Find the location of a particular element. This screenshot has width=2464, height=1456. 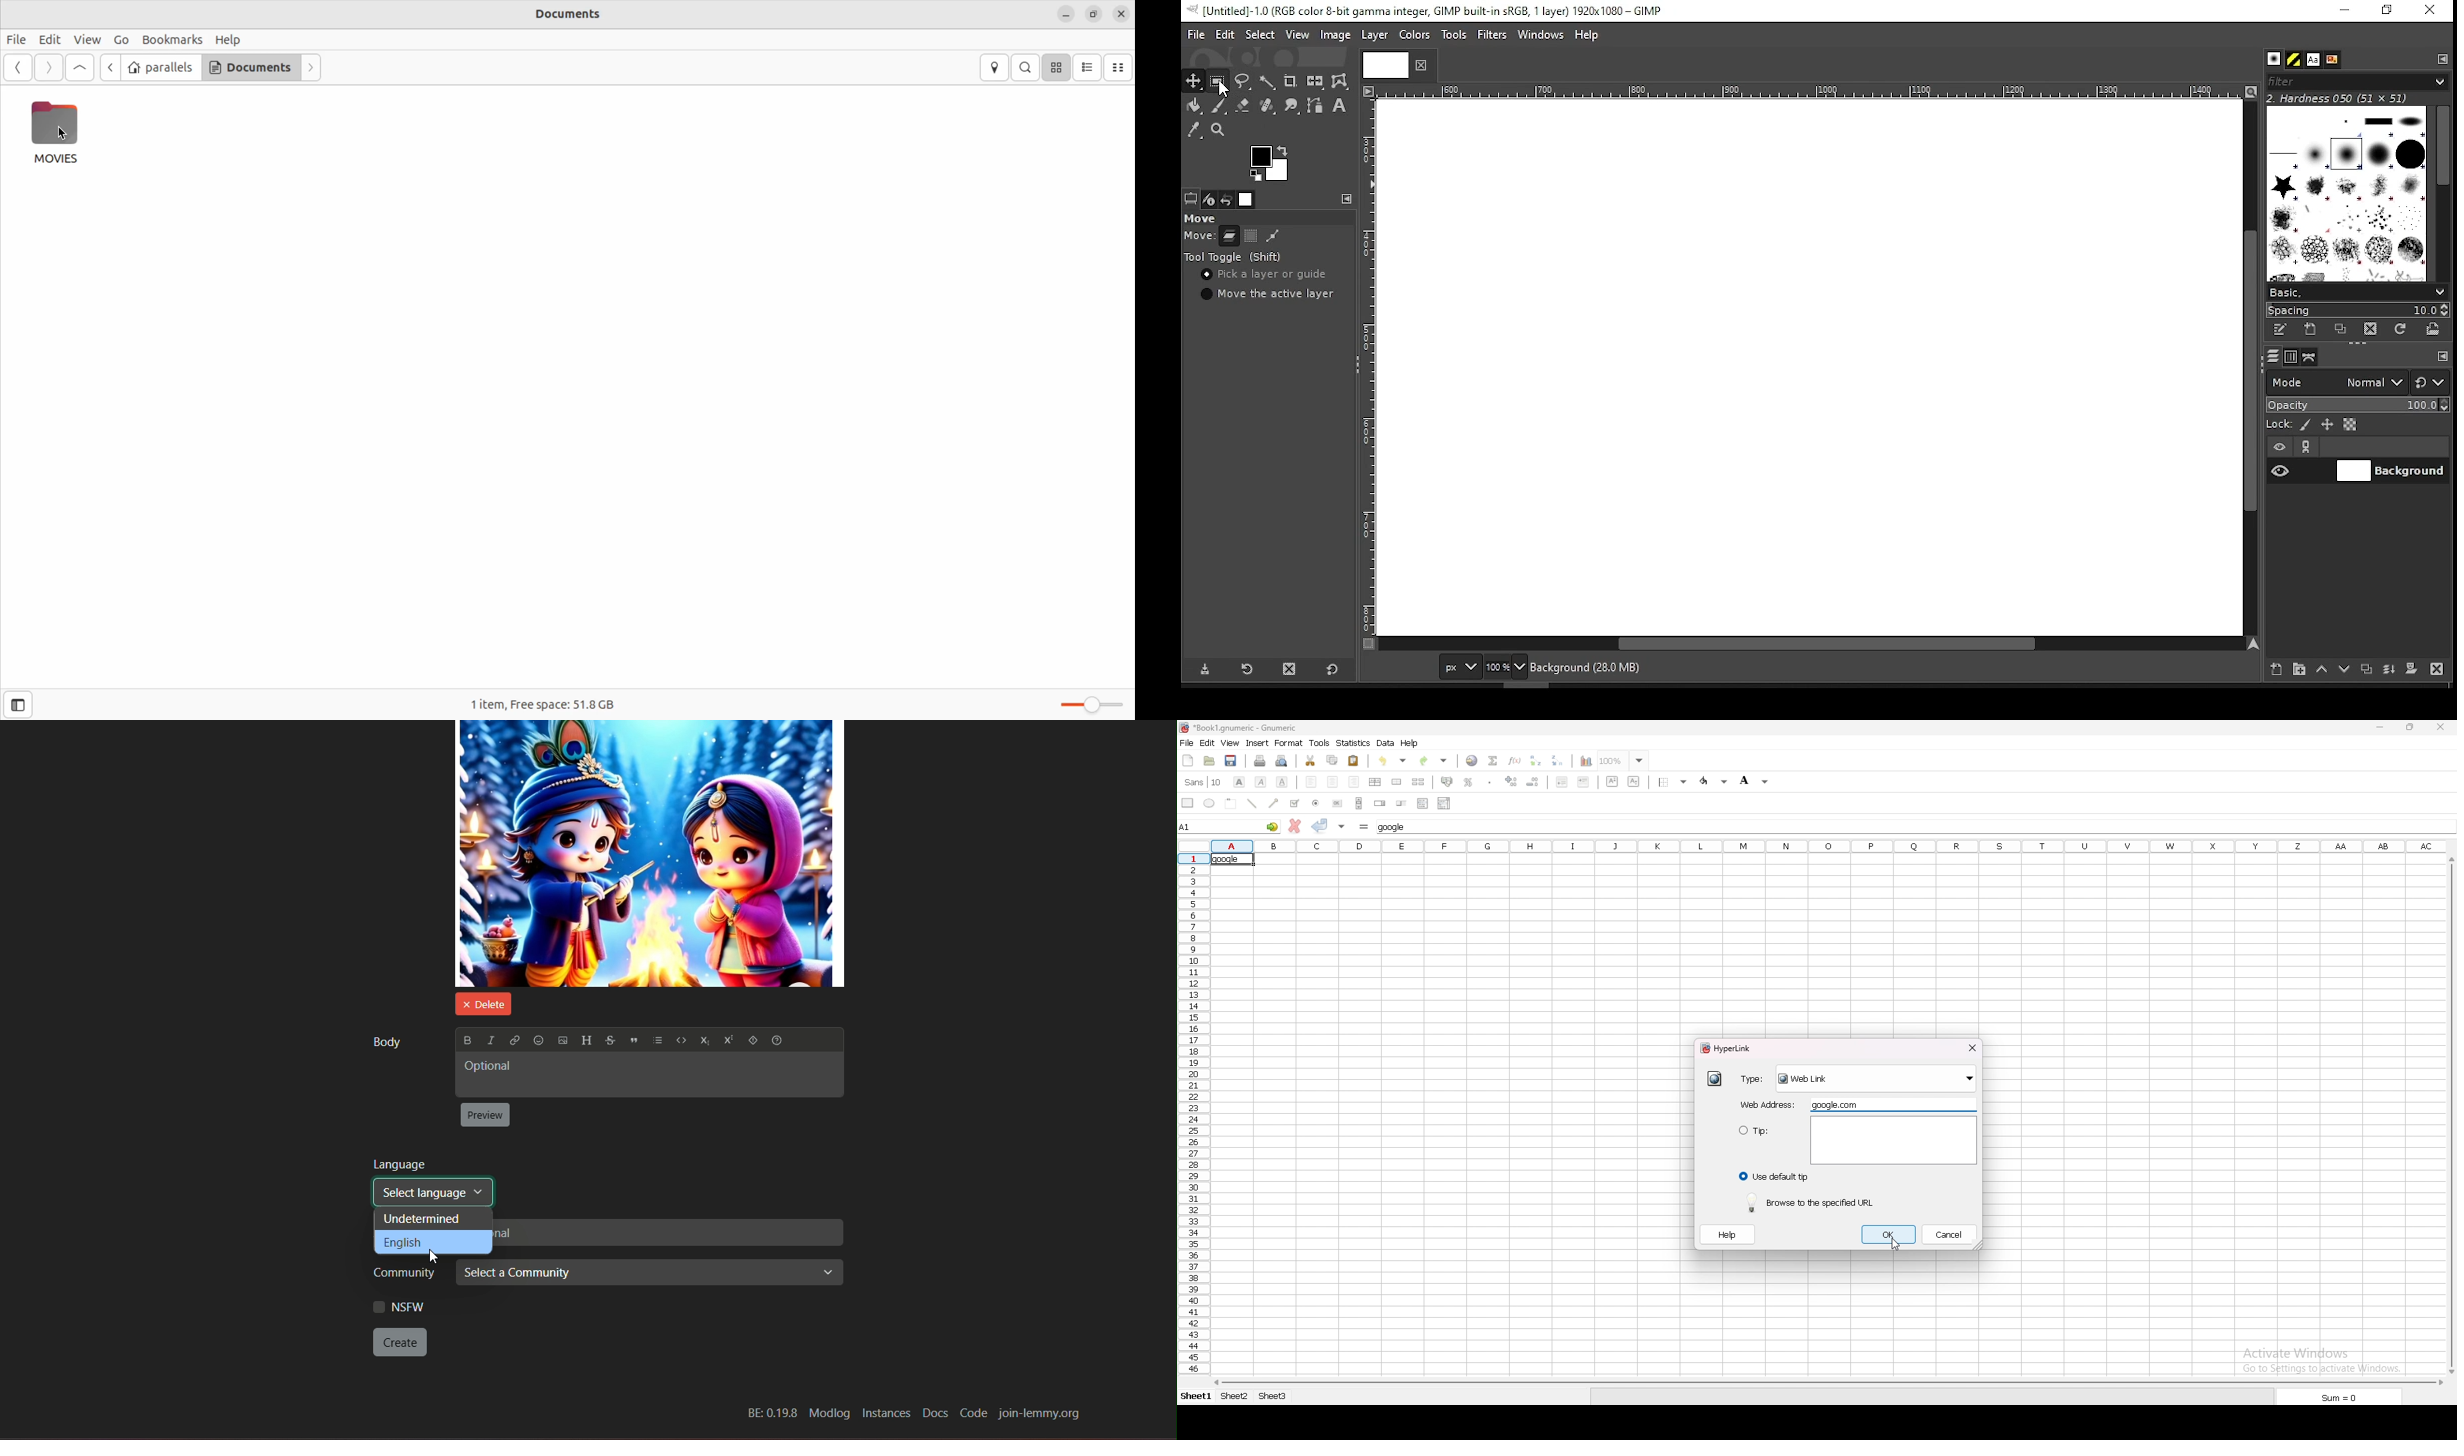

Hyperlink logo is located at coordinates (1185, 728).